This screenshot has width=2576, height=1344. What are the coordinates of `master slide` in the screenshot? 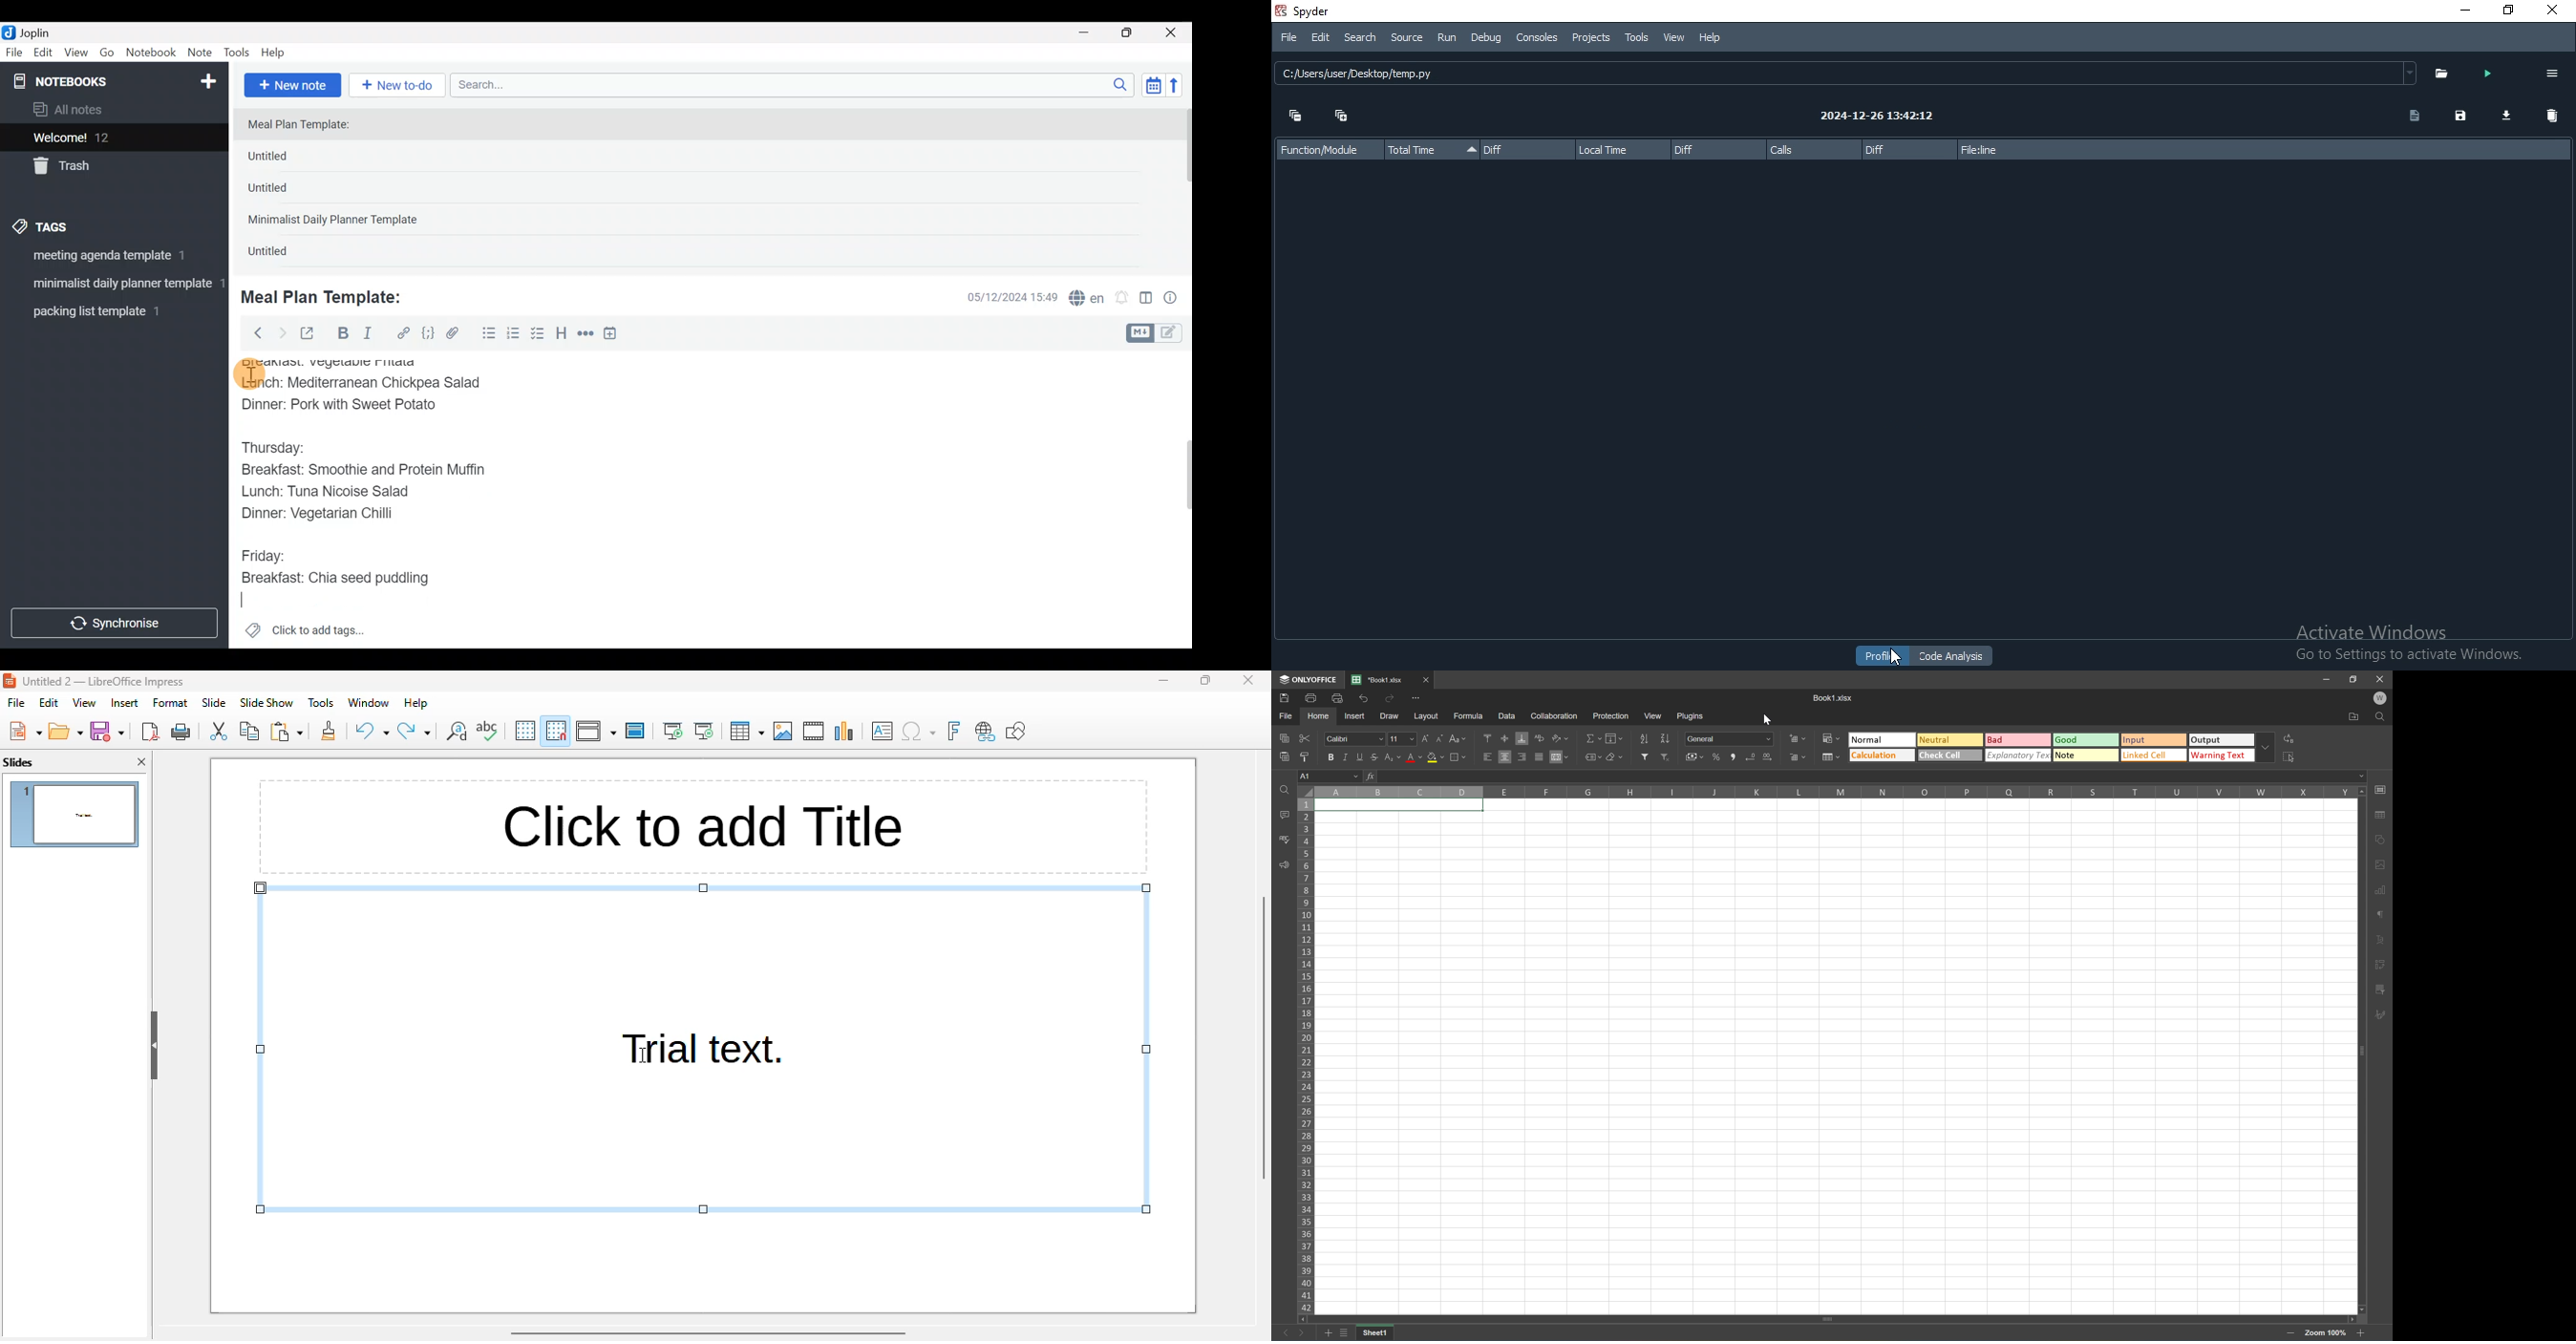 It's located at (635, 731).